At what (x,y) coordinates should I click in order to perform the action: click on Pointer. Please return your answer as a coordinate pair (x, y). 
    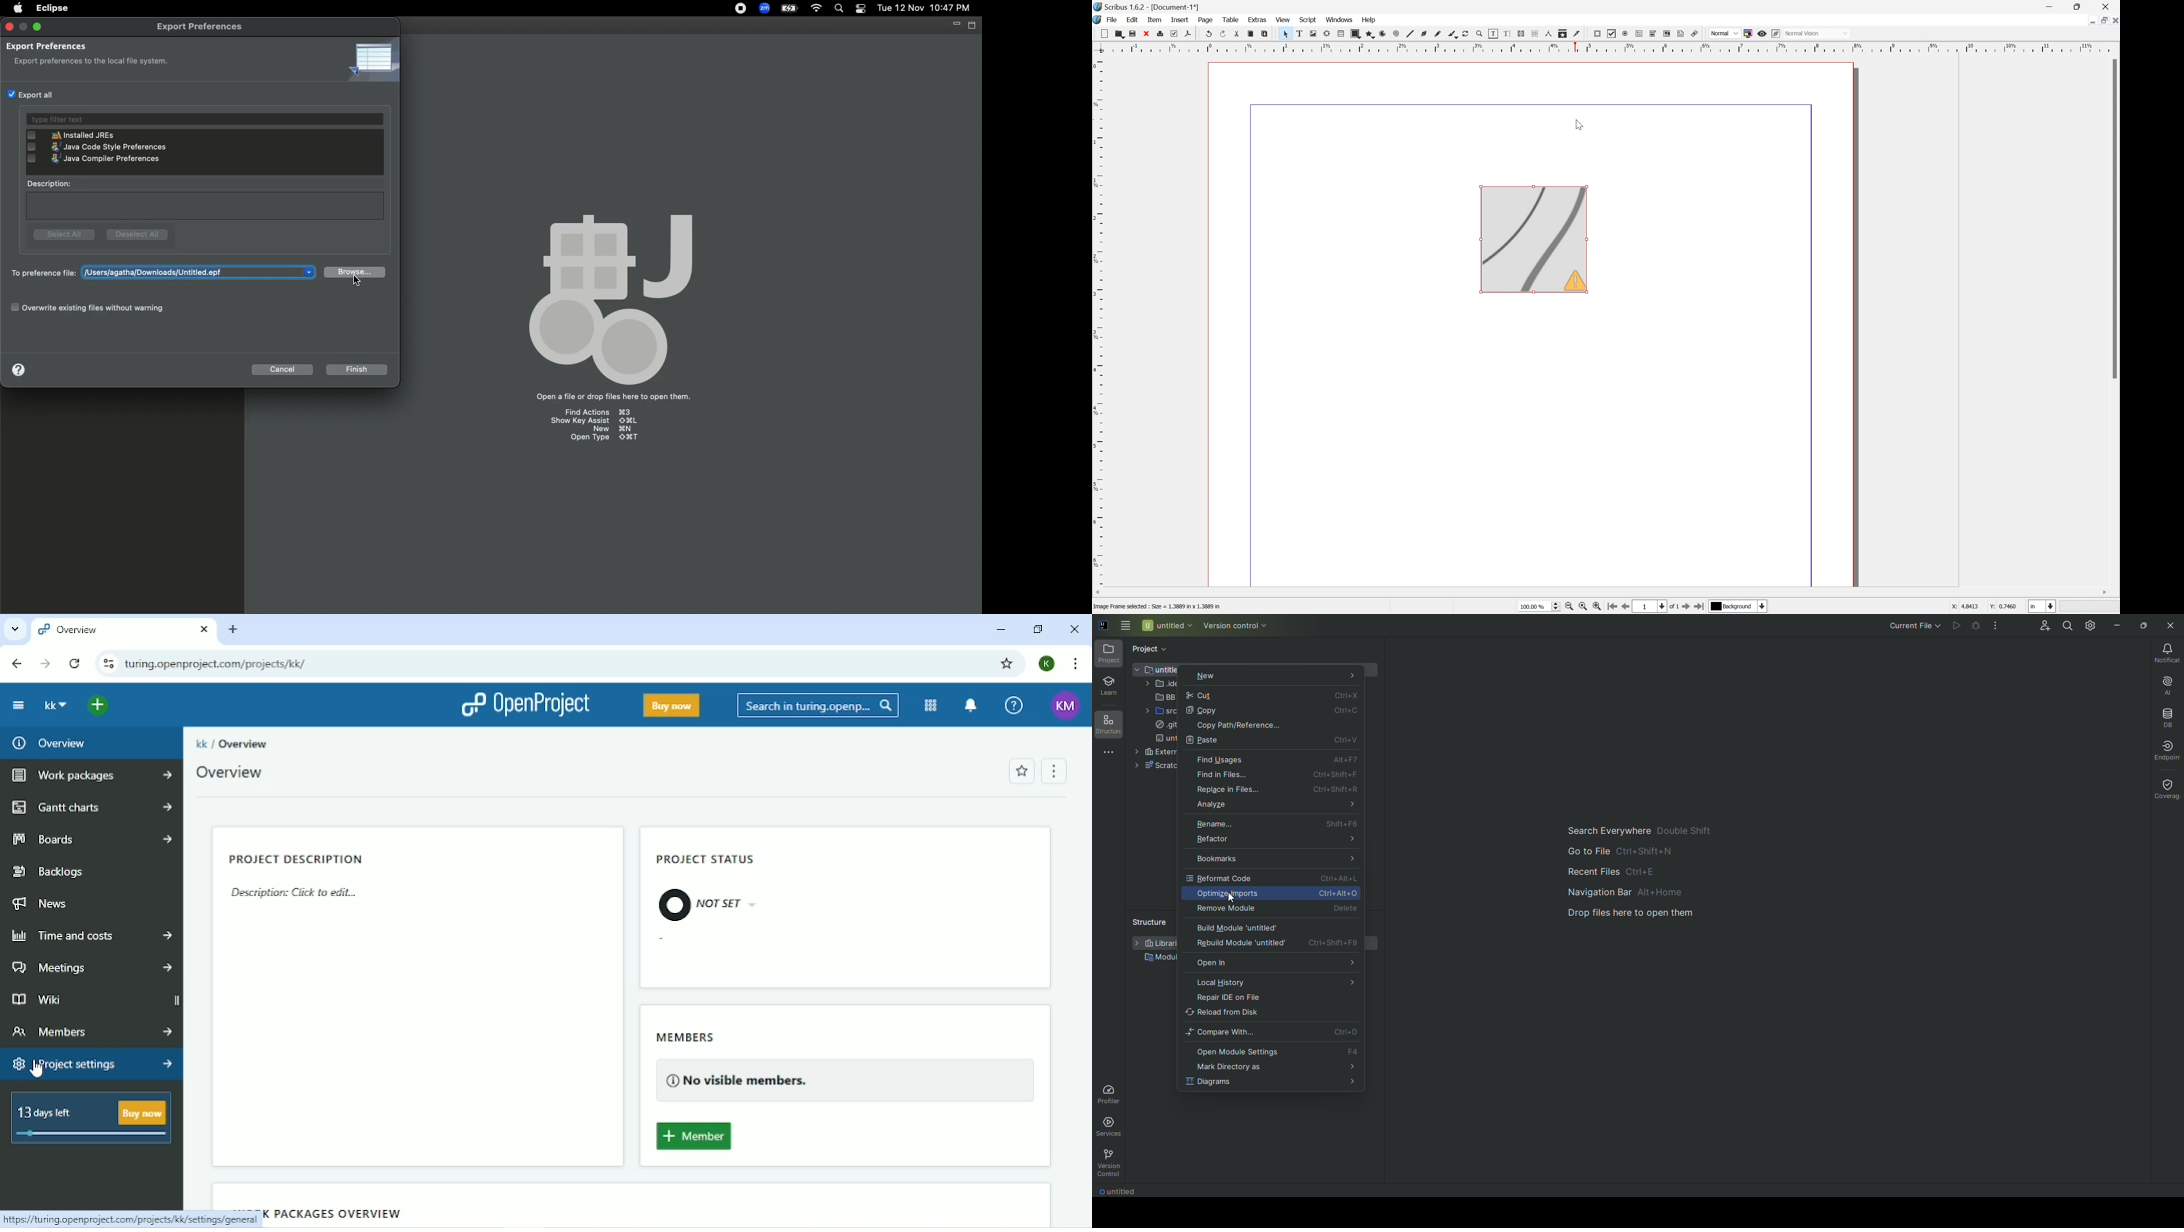
    Looking at the image, I should click on (1235, 899).